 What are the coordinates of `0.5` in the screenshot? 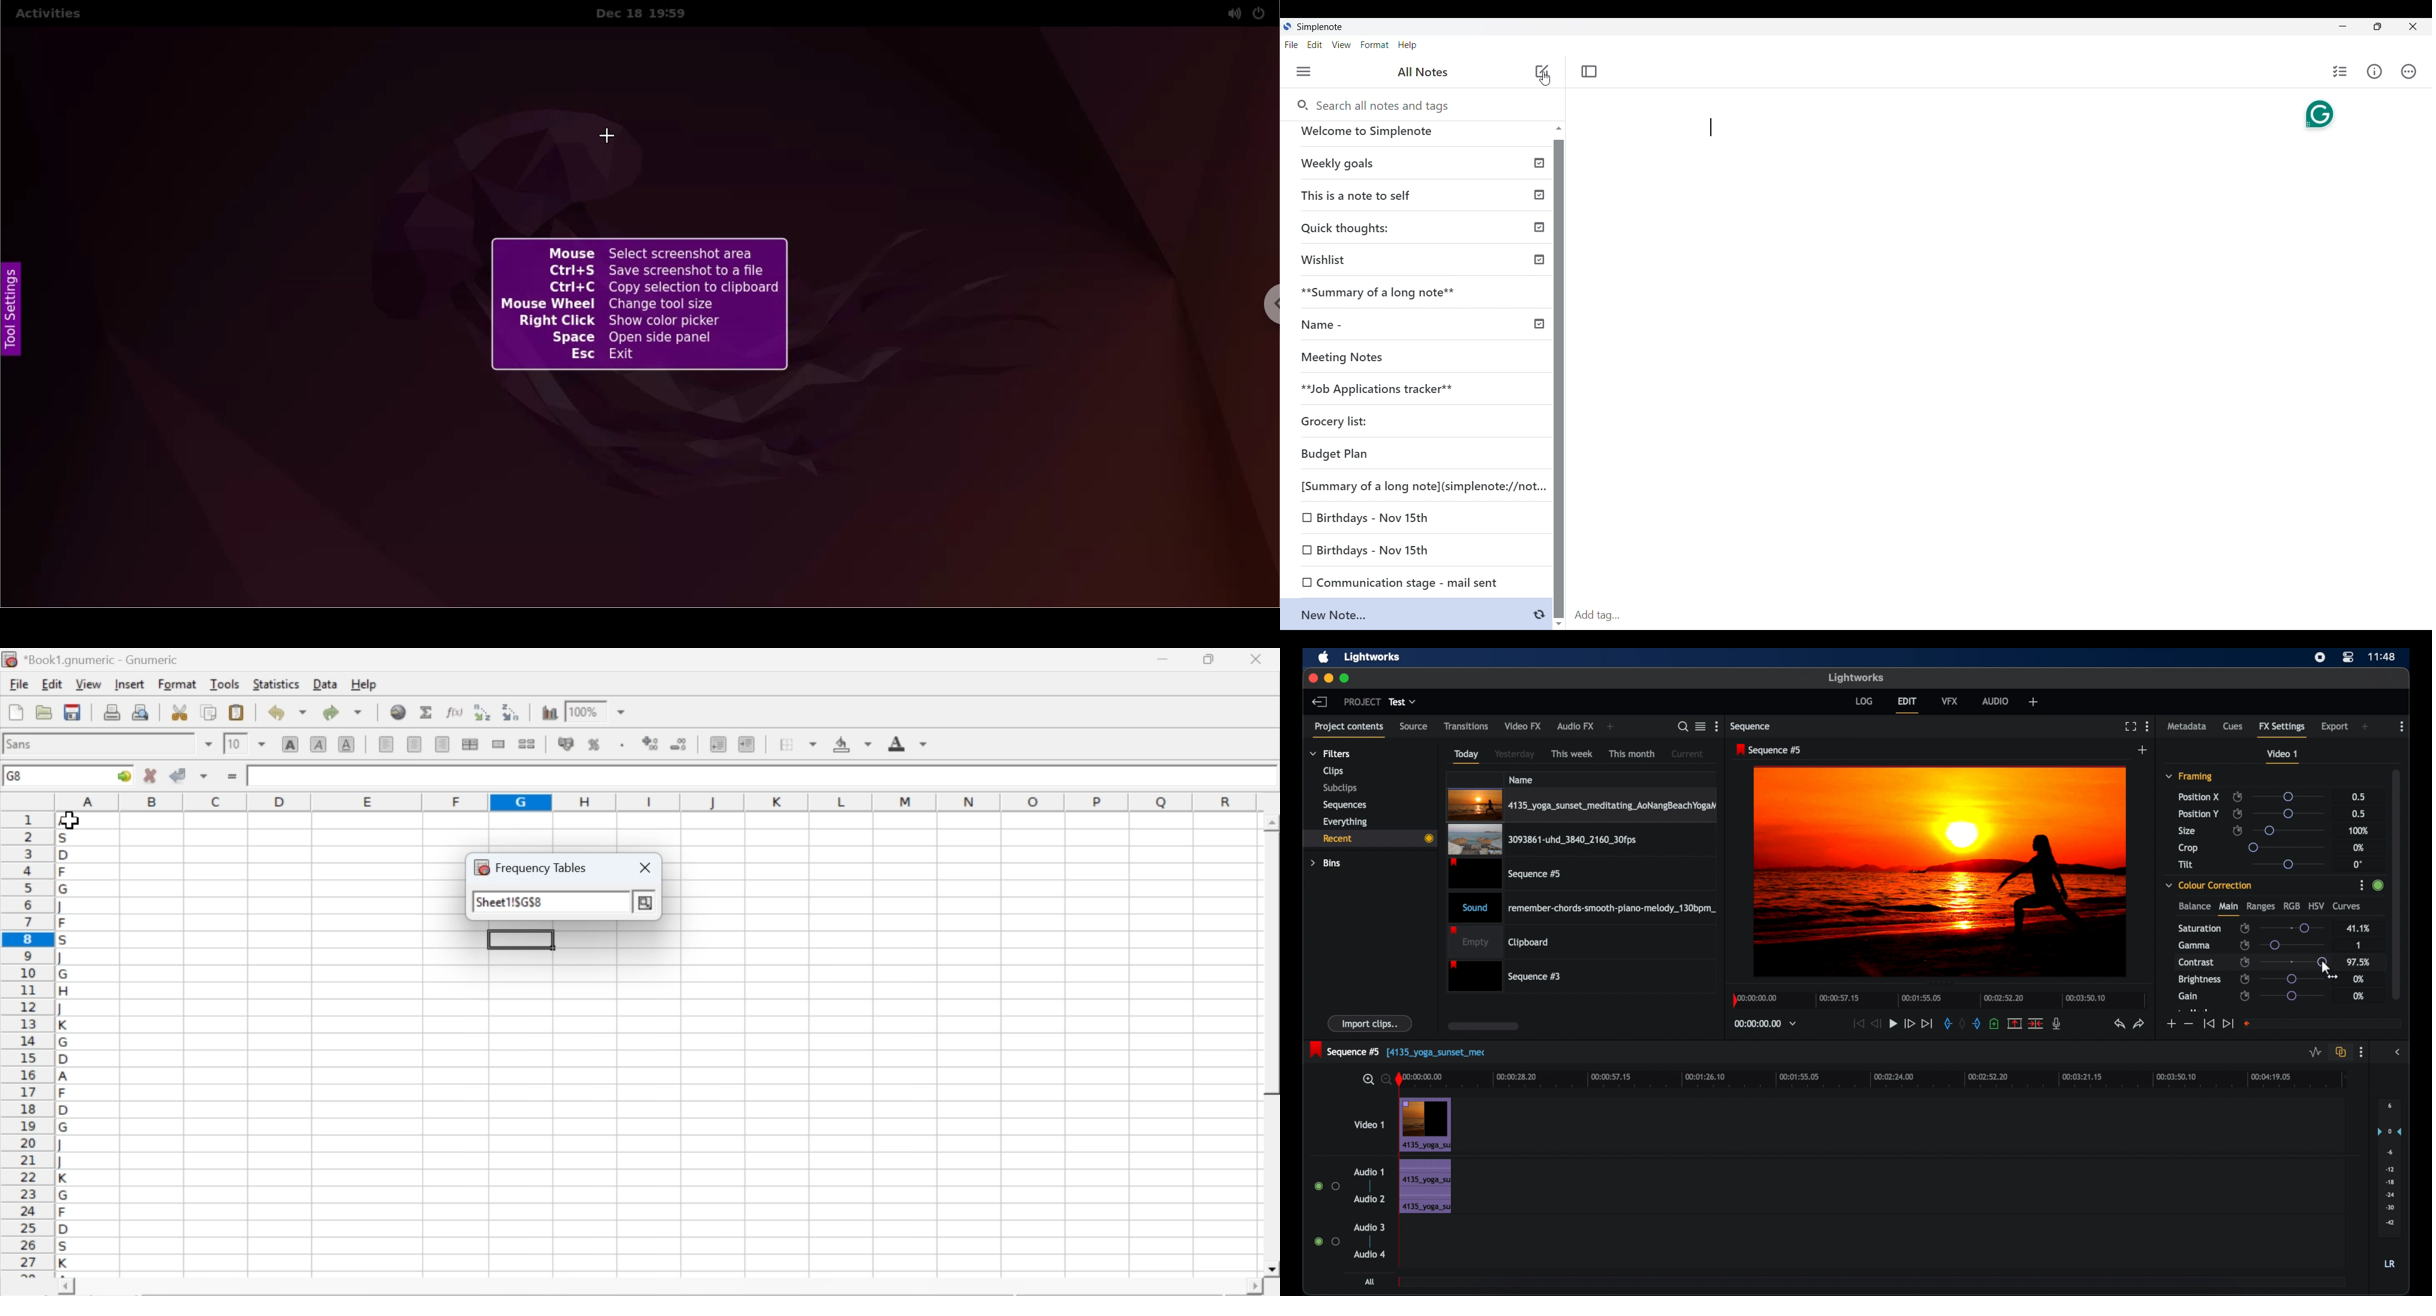 It's located at (2358, 814).